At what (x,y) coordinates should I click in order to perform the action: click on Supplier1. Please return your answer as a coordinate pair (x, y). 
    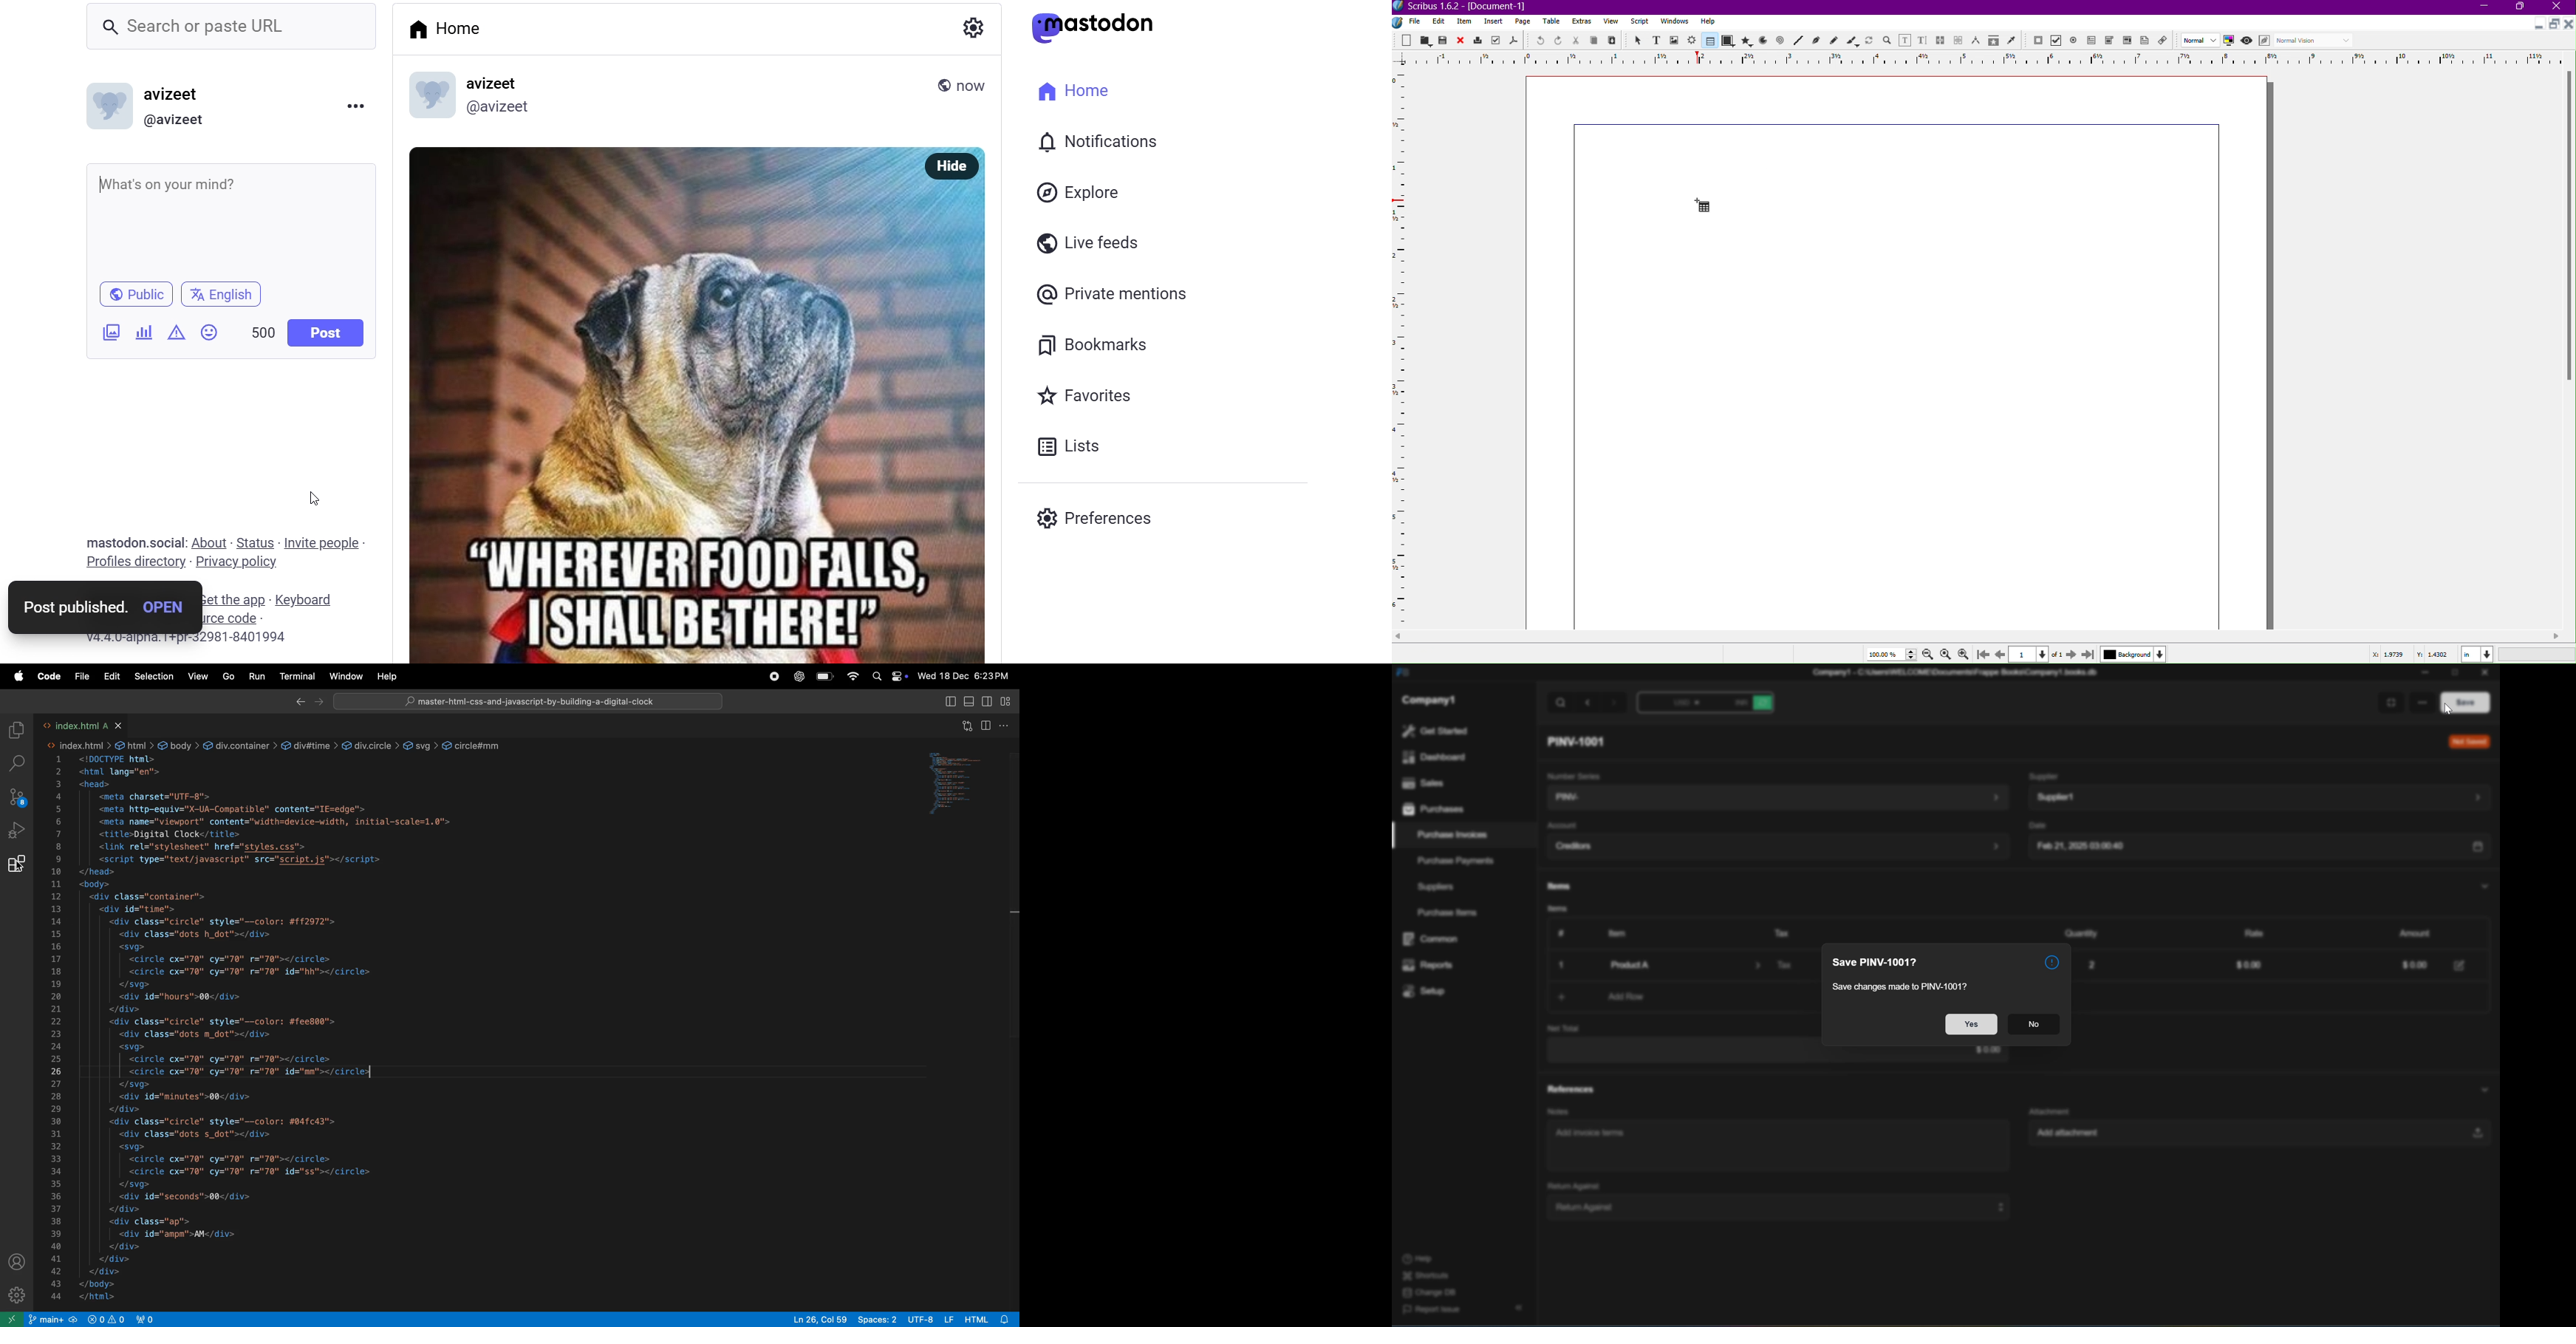
    Looking at the image, I should click on (2258, 797).